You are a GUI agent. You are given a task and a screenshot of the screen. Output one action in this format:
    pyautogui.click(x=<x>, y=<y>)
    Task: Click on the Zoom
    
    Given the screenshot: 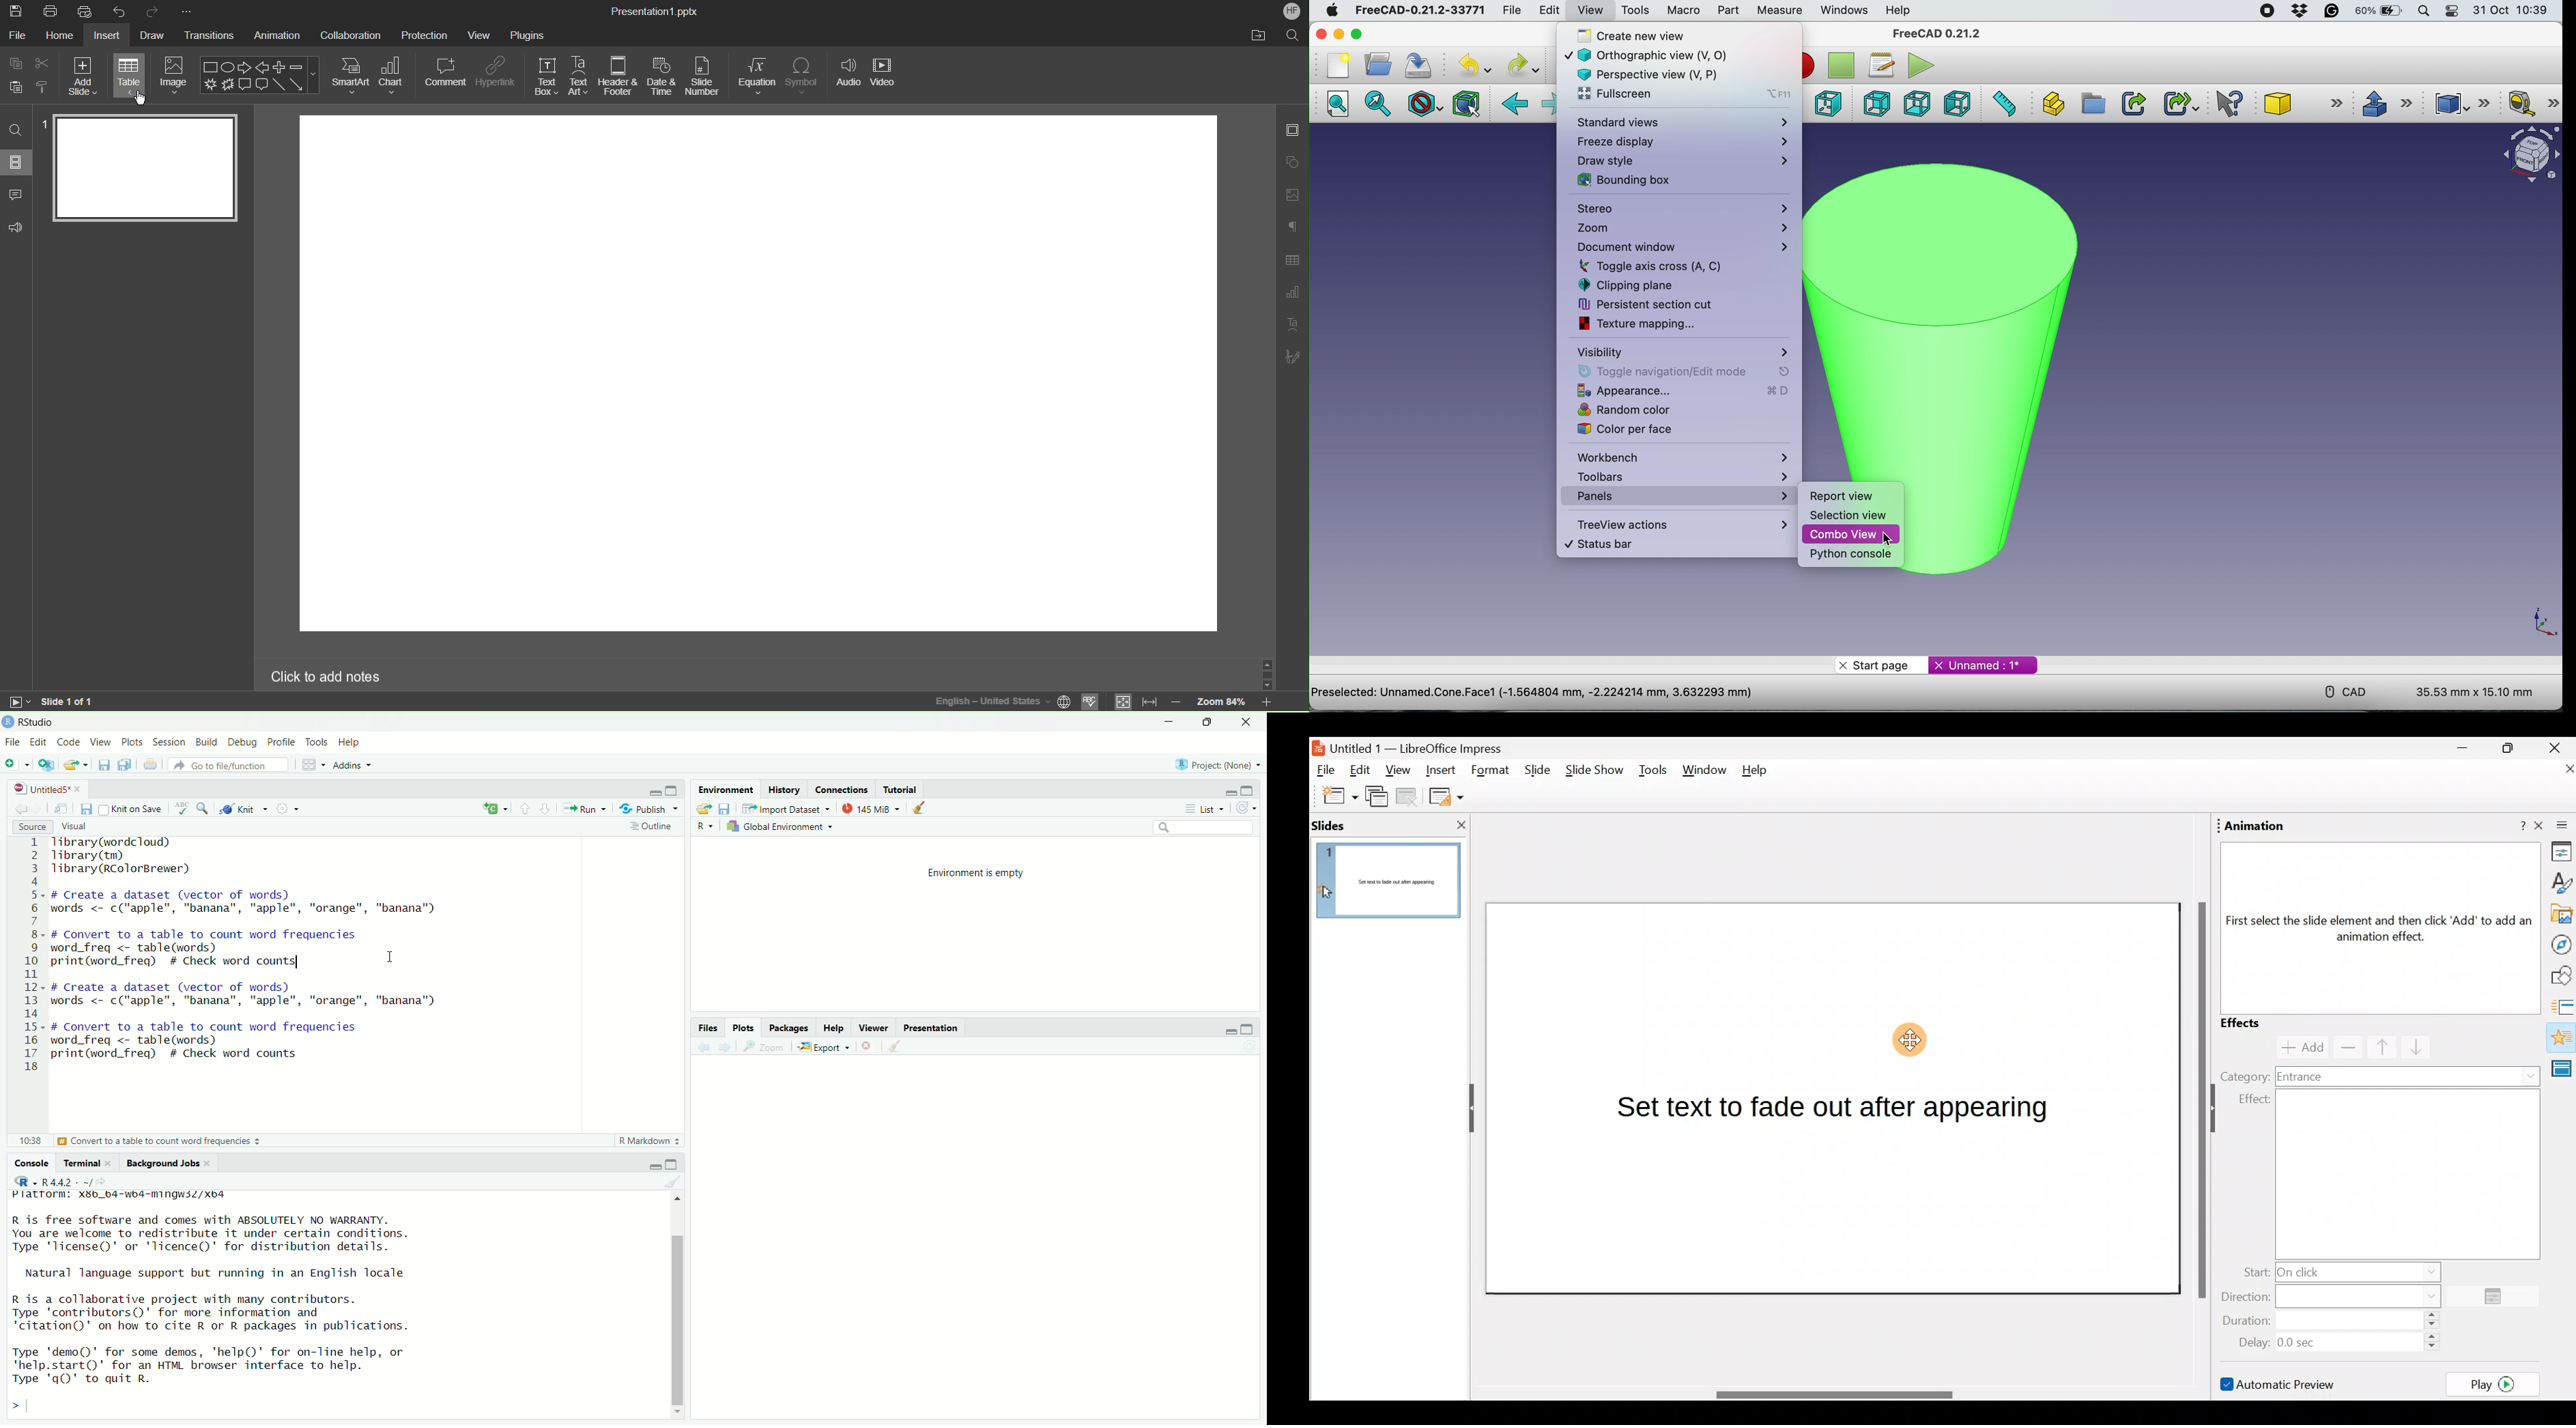 What is the action you would take?
    pyautogui.click(x=764, y=1046)
    